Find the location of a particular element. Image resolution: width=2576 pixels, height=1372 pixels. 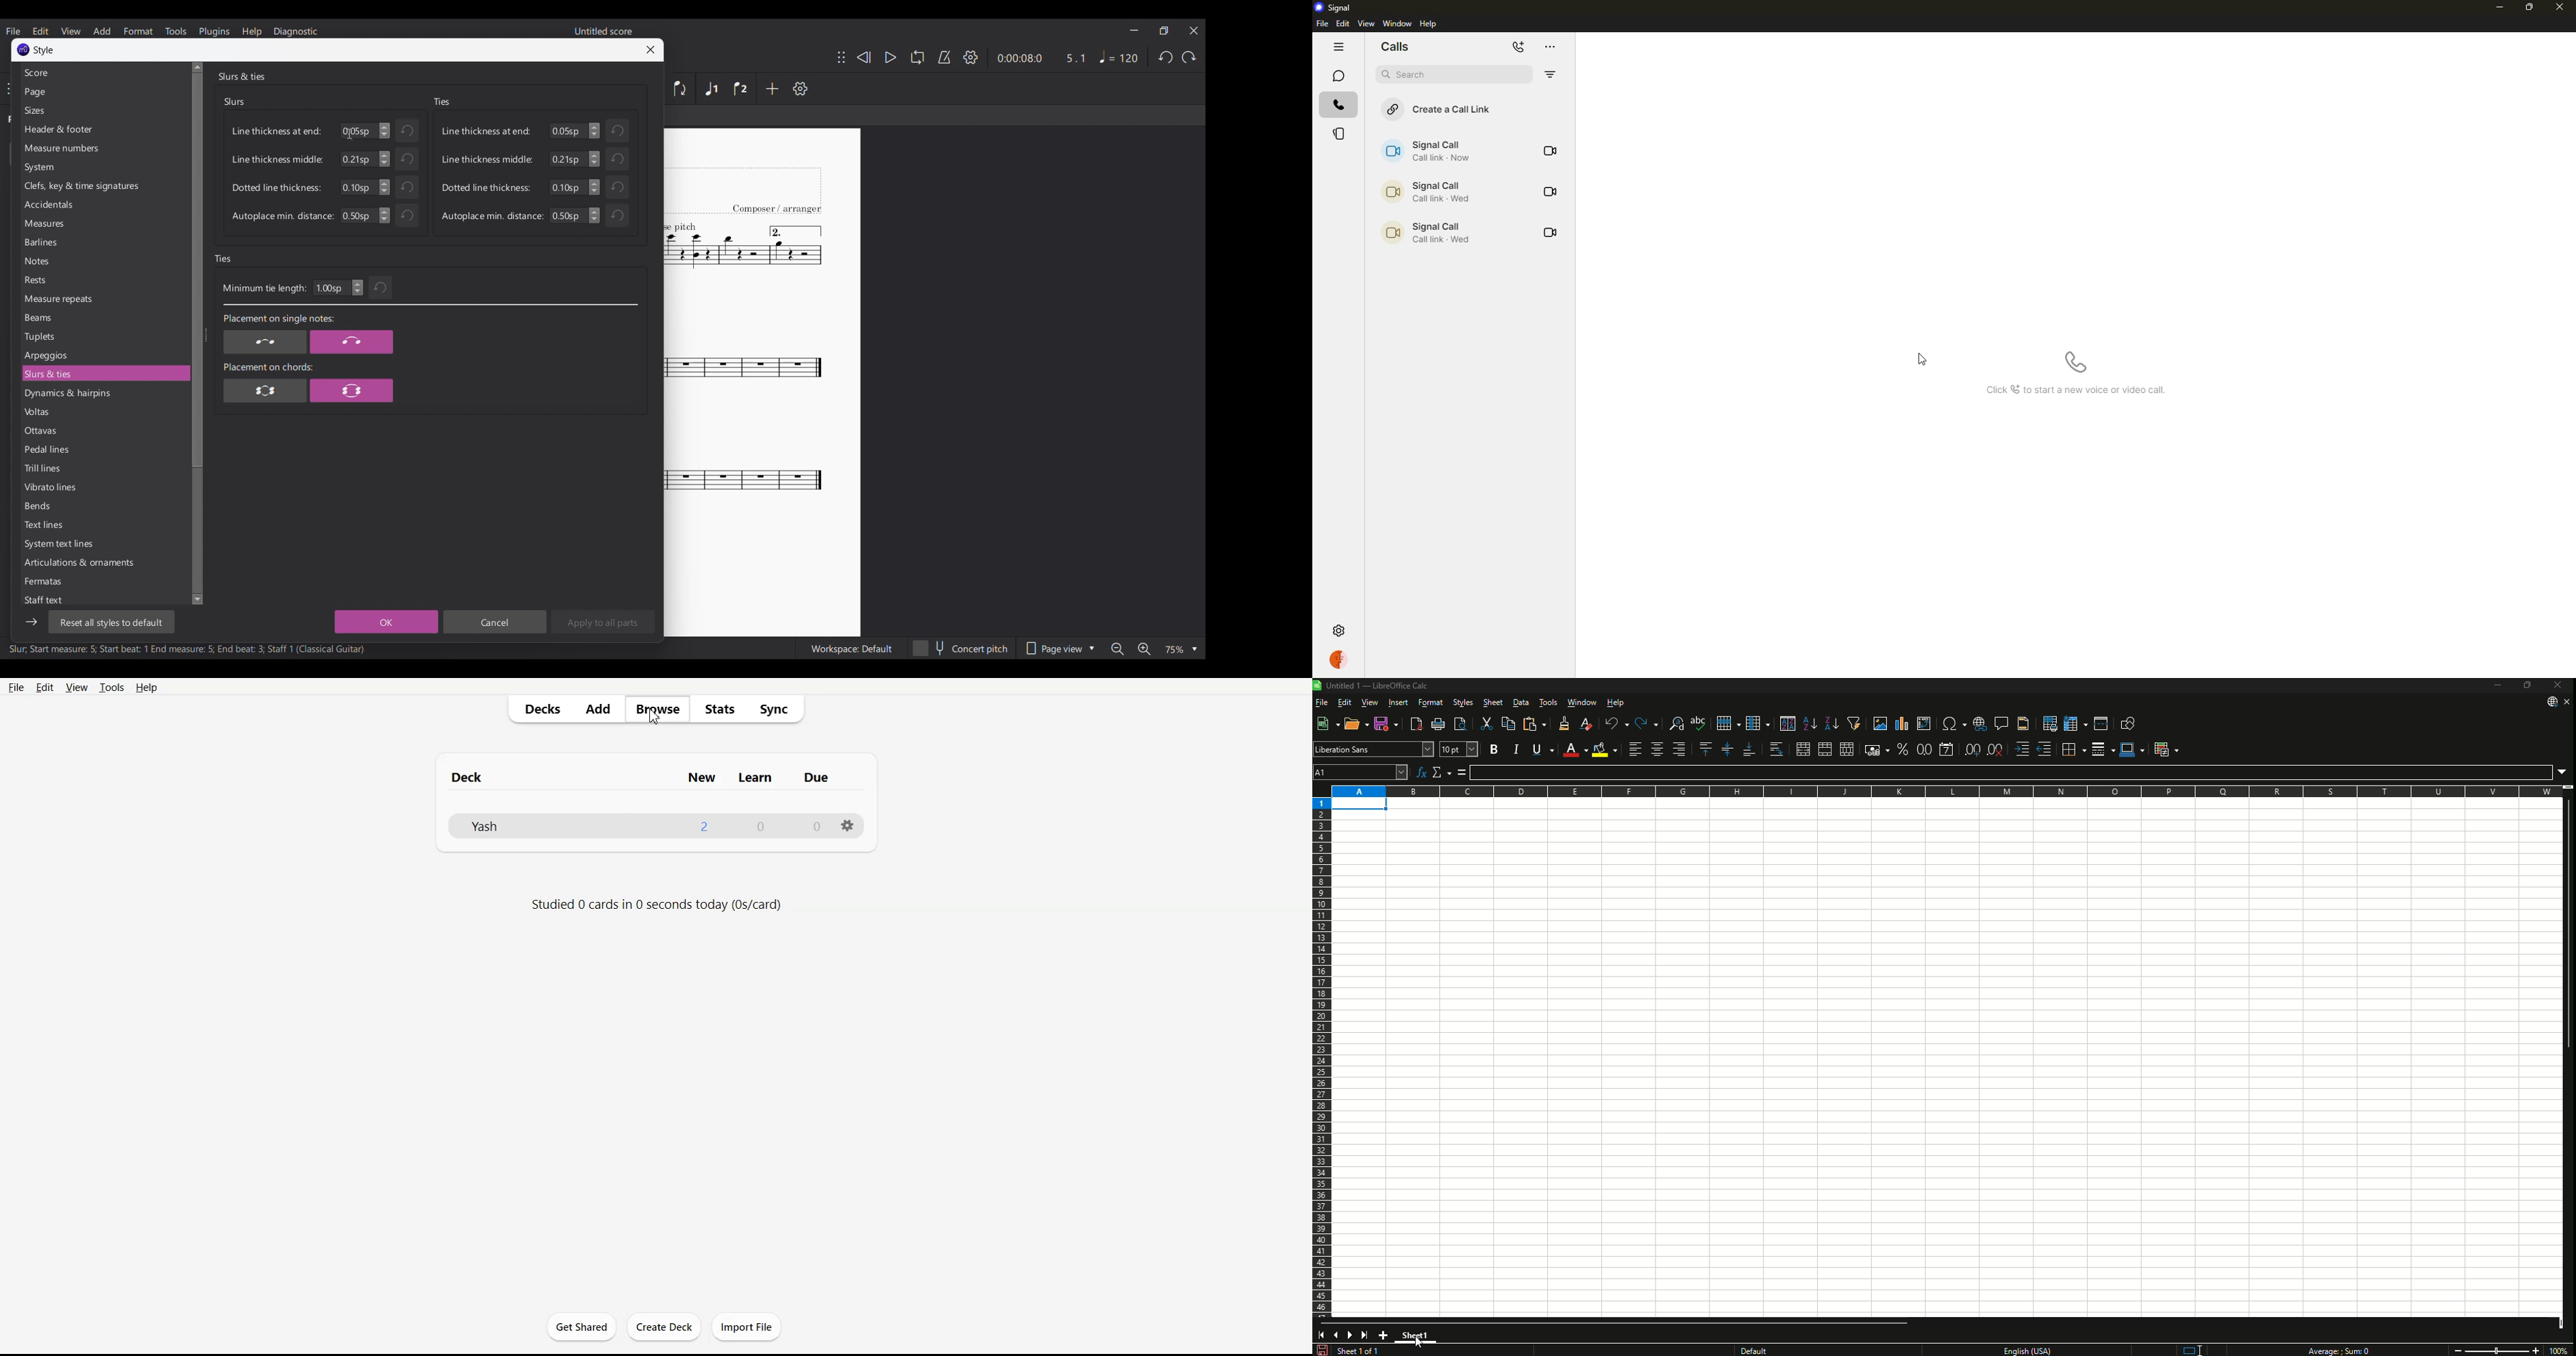

Cancel is located at coordinates (494, 622).